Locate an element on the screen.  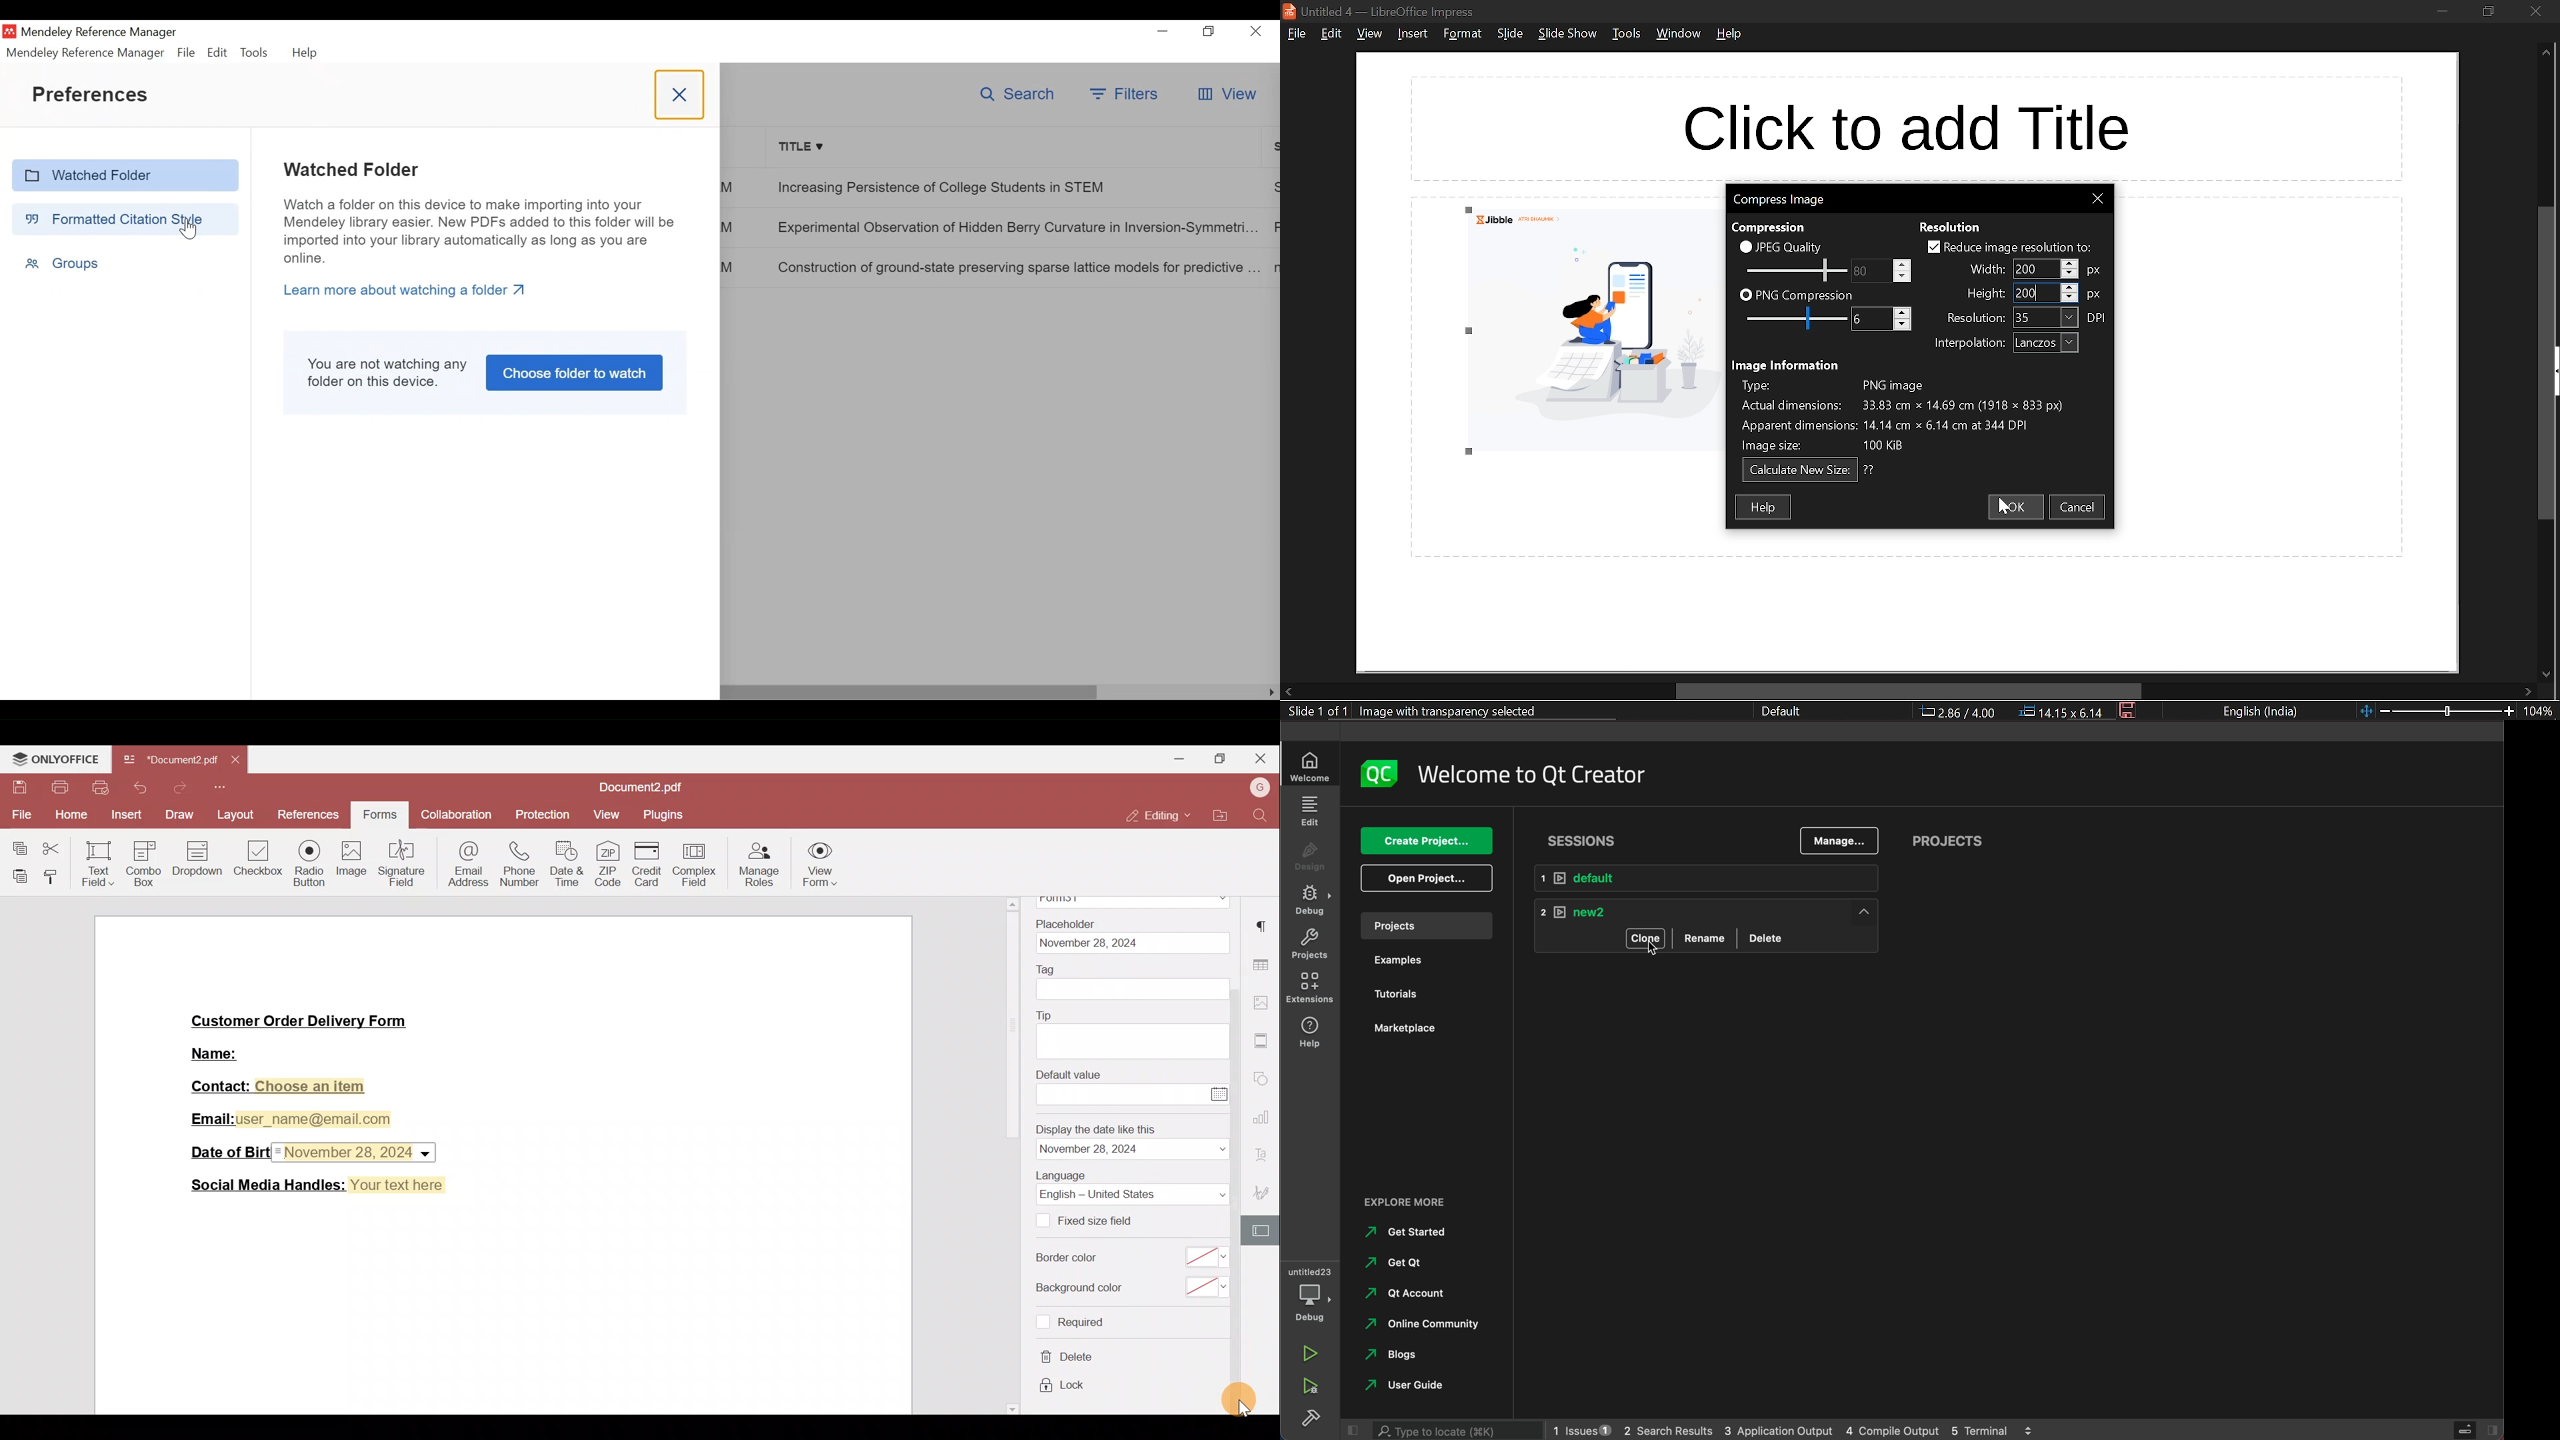
interpolation is located at coordinates (1965, 344).